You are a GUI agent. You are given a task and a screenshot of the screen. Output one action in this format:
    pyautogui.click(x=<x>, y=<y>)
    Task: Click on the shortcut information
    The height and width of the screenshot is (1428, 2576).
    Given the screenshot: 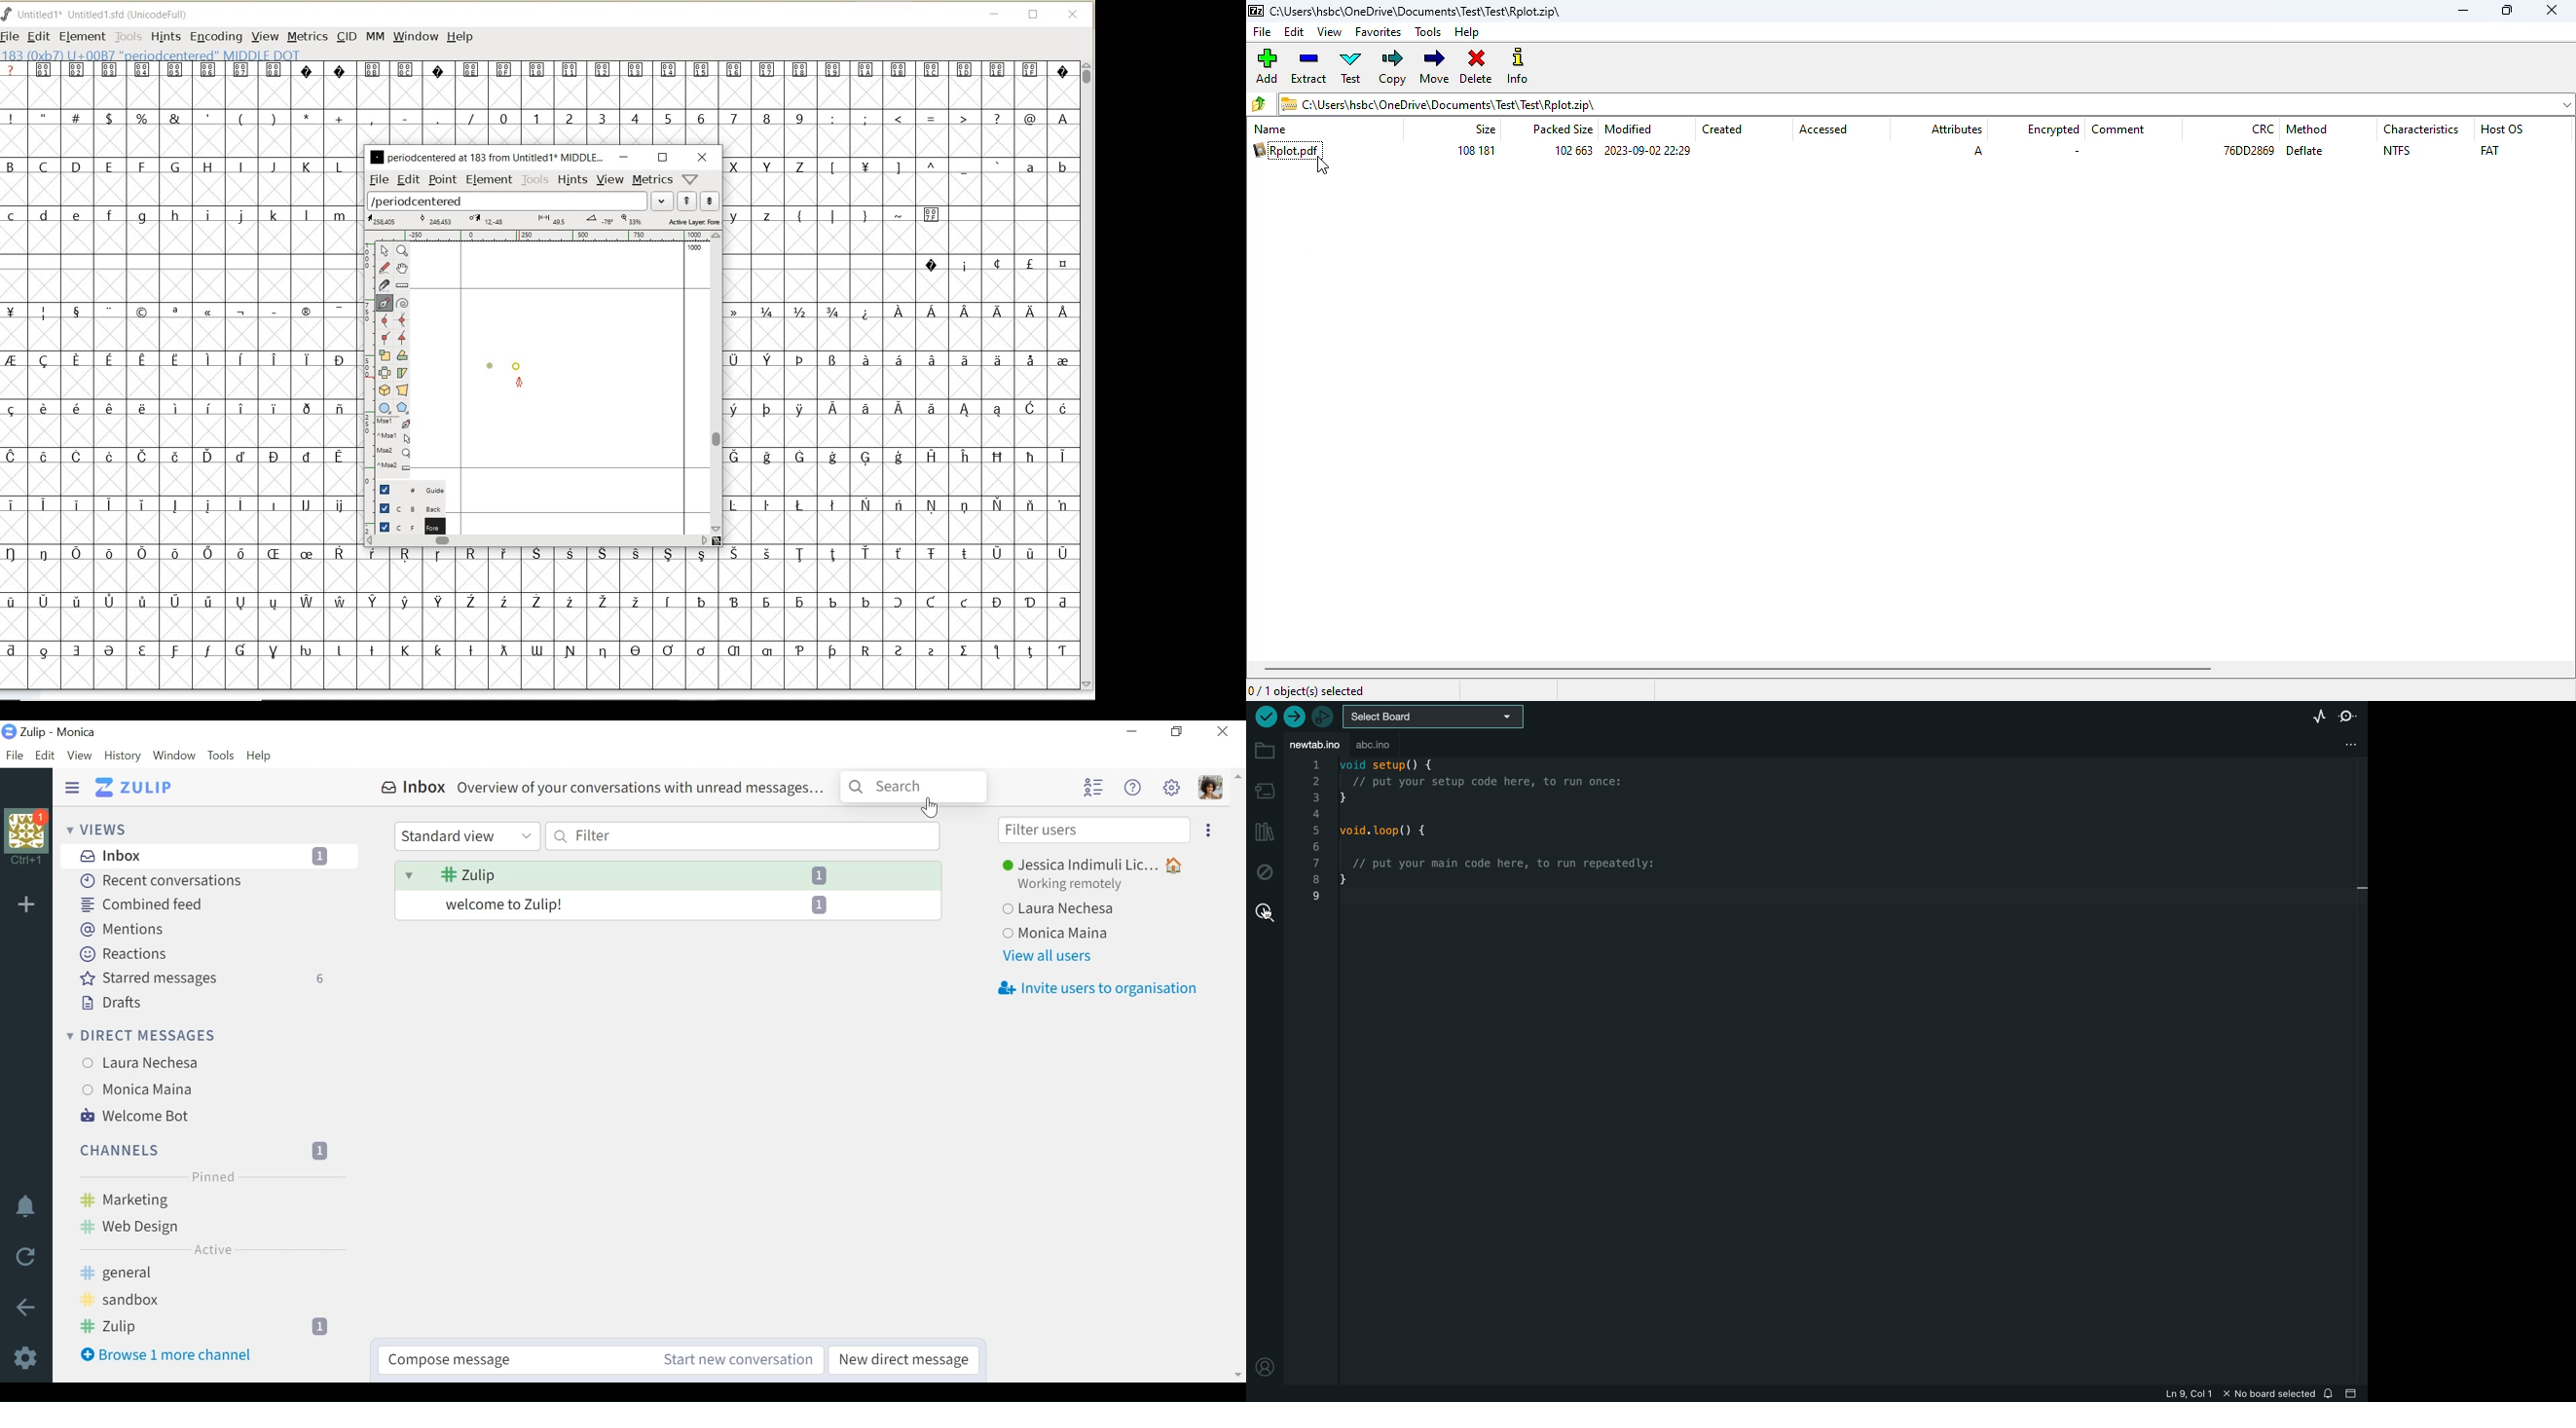 What is the action you would take?
    pyautogui.click(x=25, y=858)
    